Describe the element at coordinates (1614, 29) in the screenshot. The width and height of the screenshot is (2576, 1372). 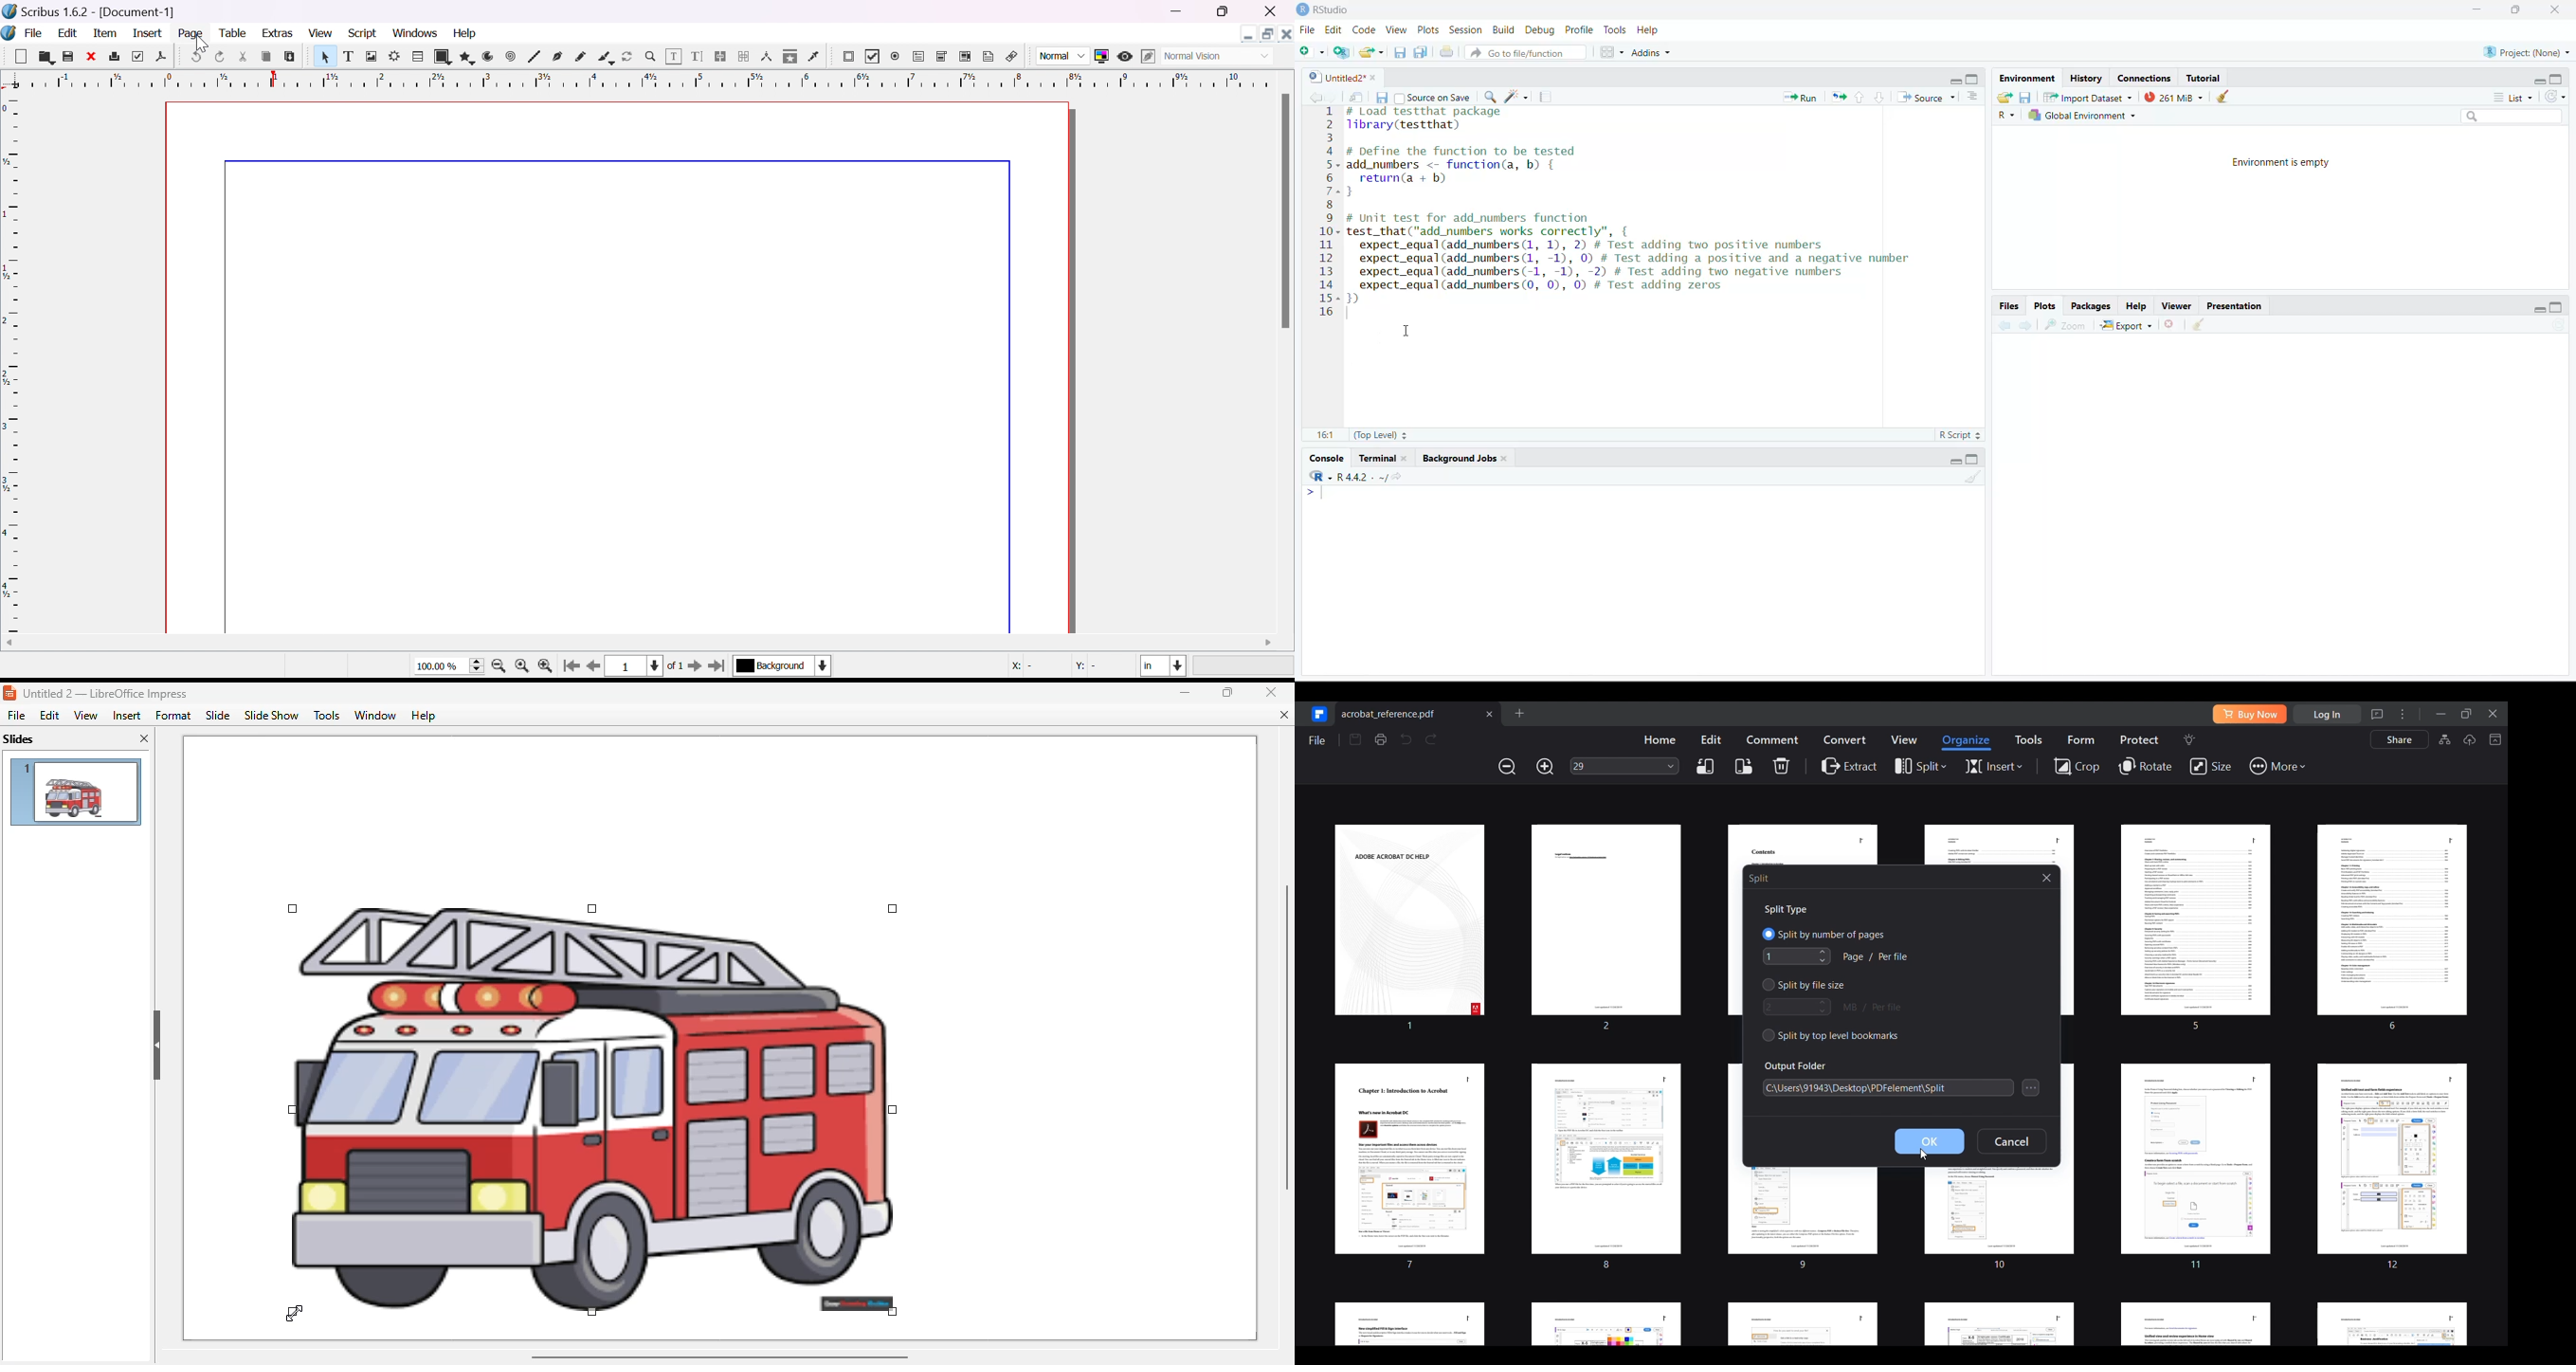
I see `Tools` at that location.